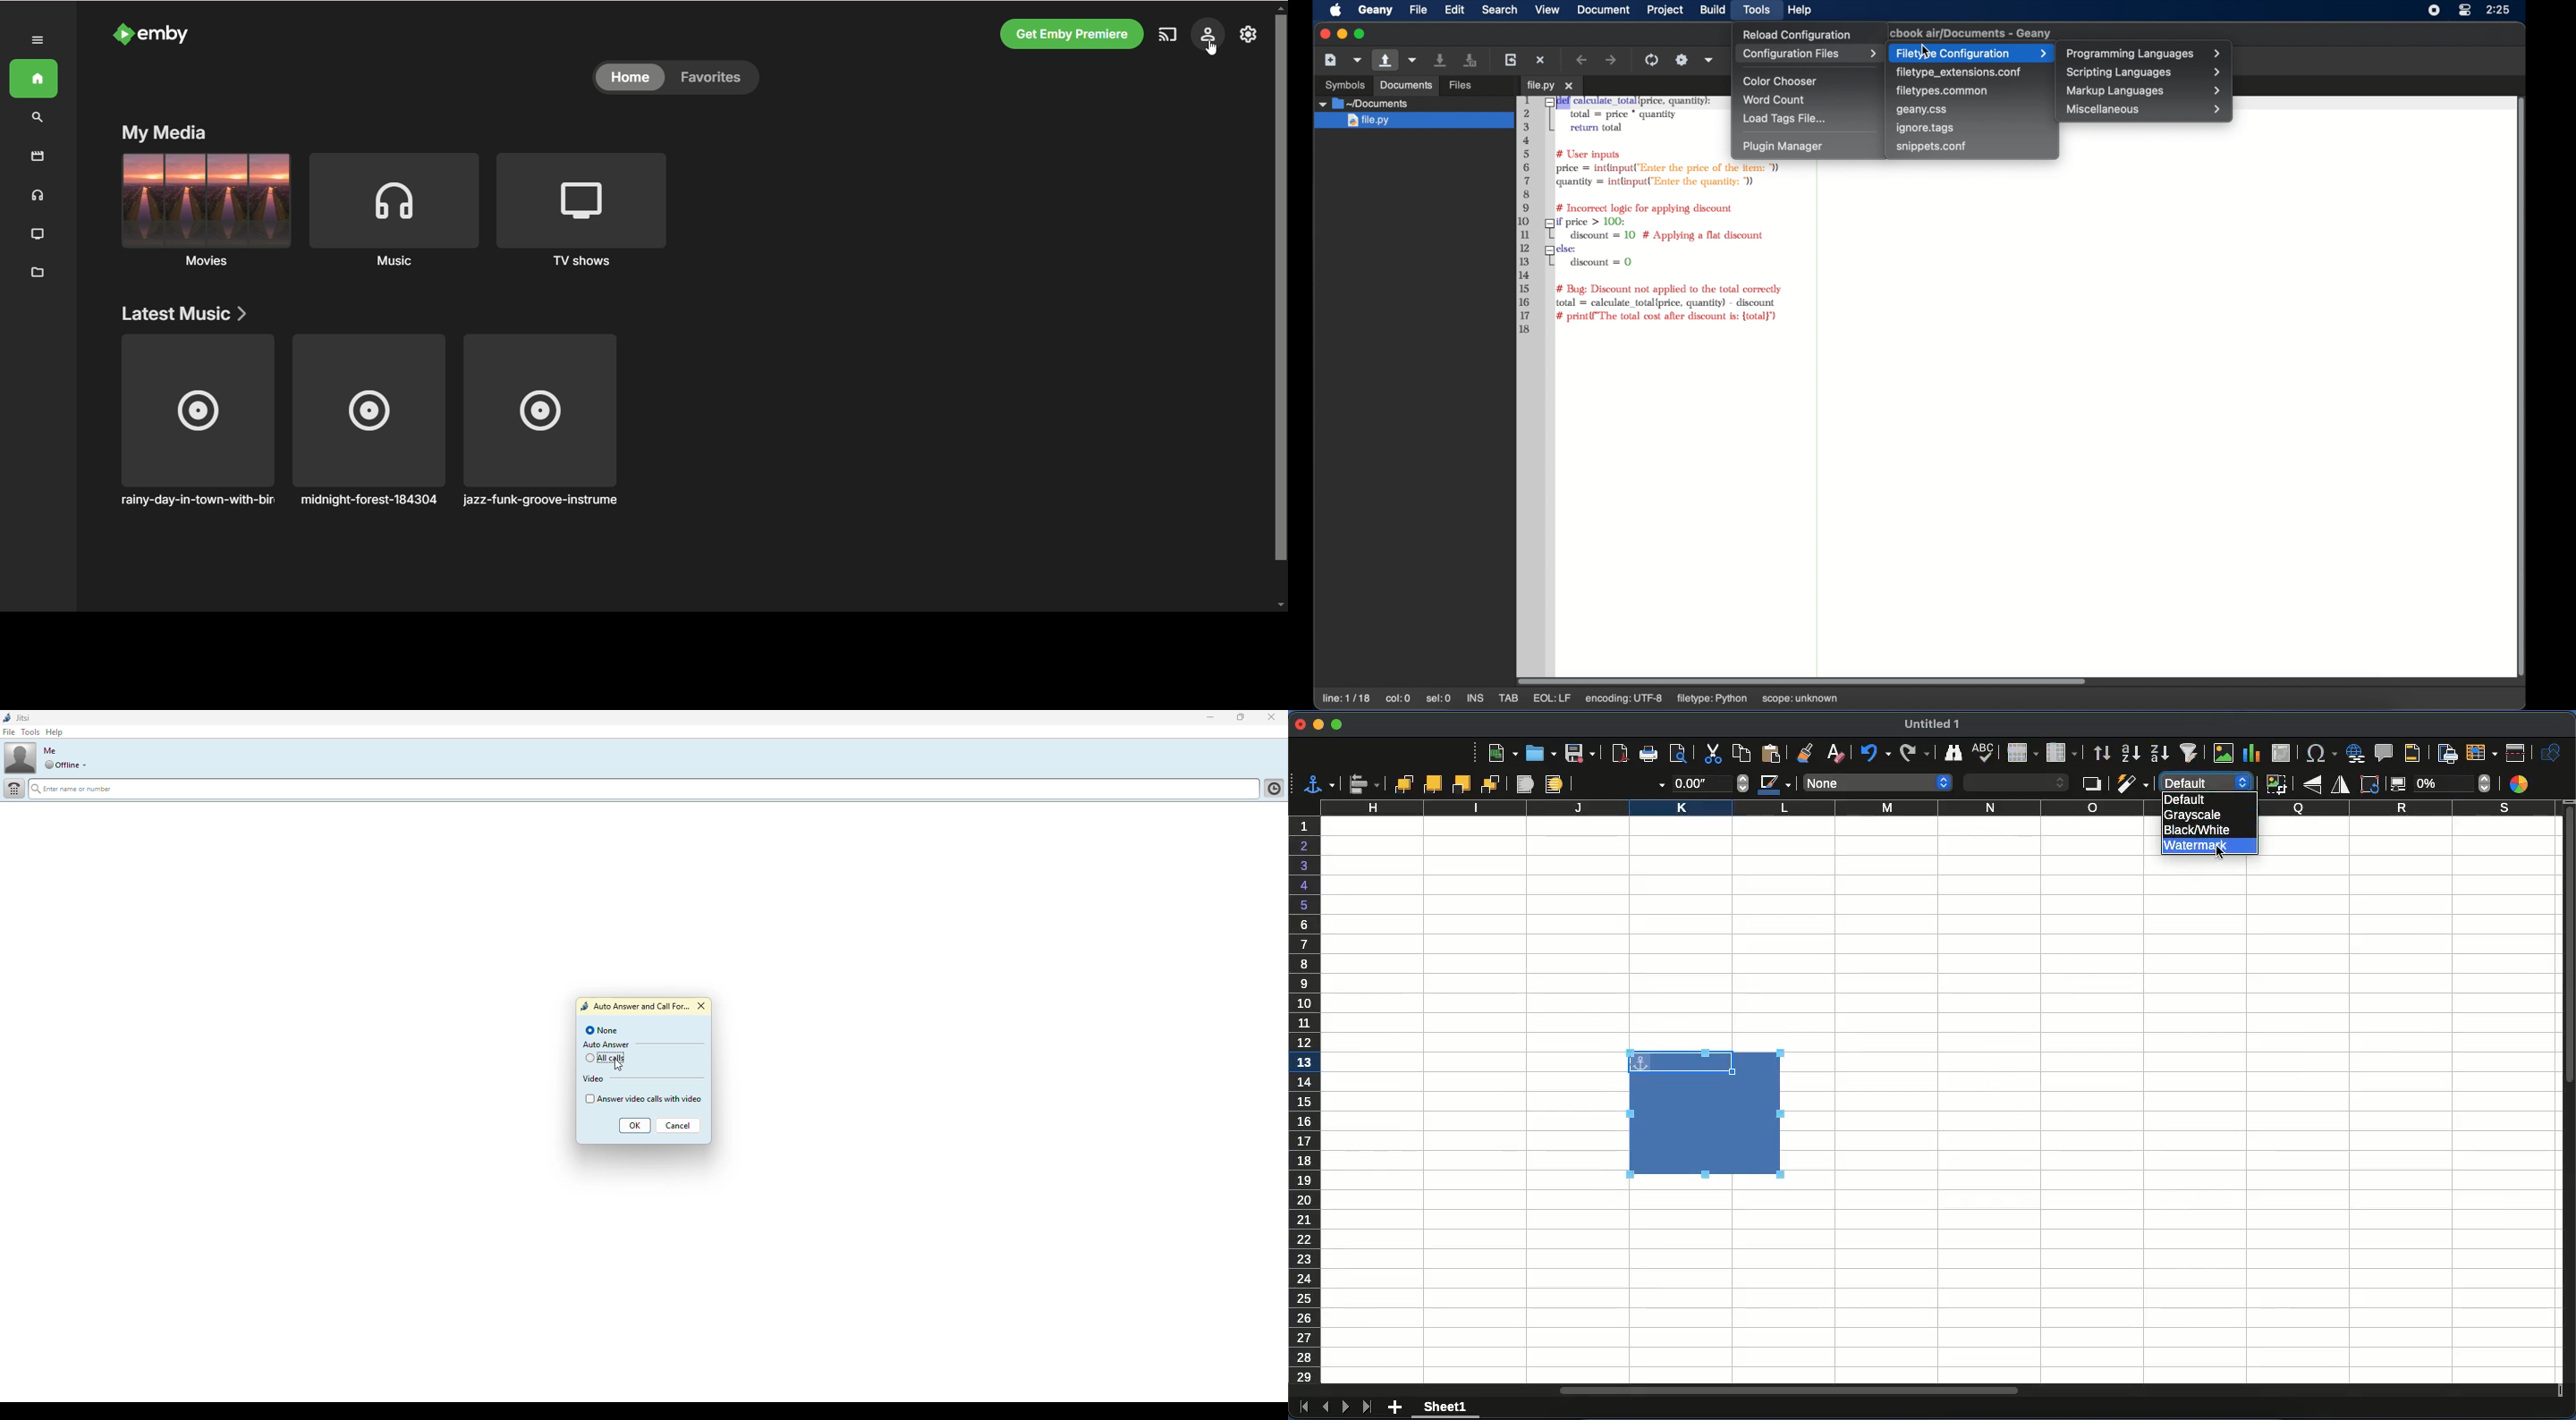  I want to click on redo, so click(1911, 752).